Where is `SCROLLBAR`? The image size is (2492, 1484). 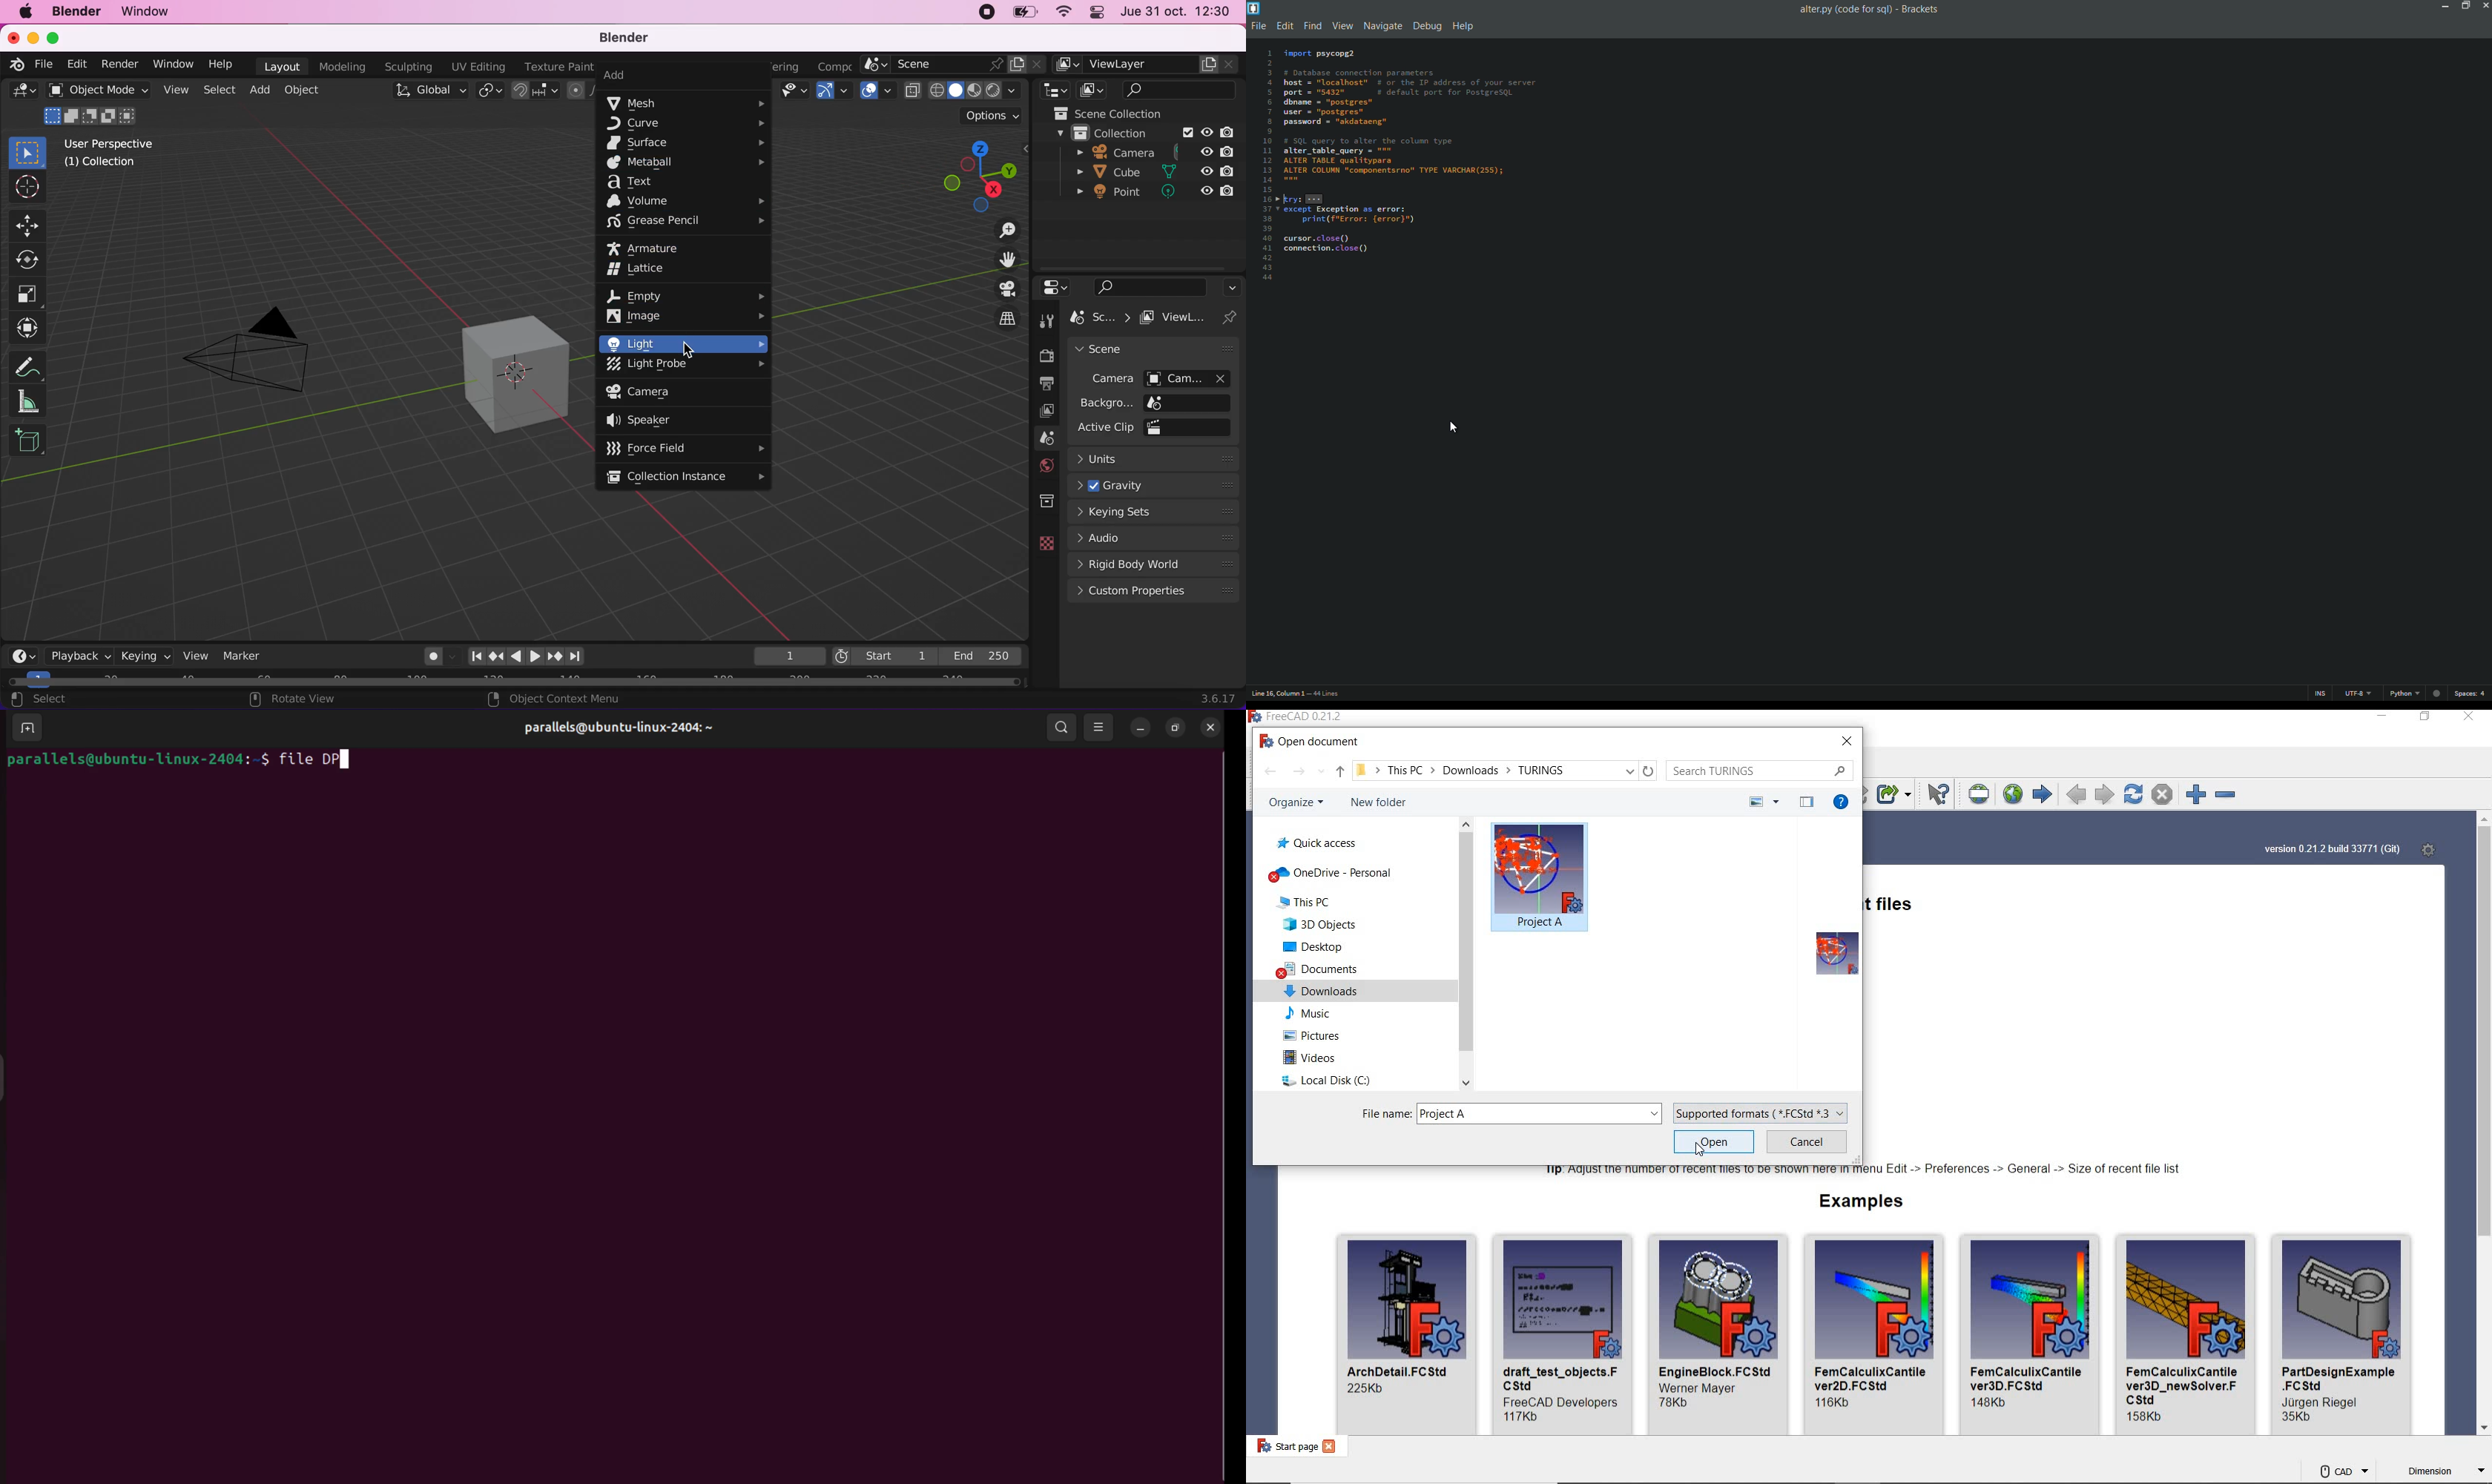 SCROLLBAR is located at coordinates (1466, 954).